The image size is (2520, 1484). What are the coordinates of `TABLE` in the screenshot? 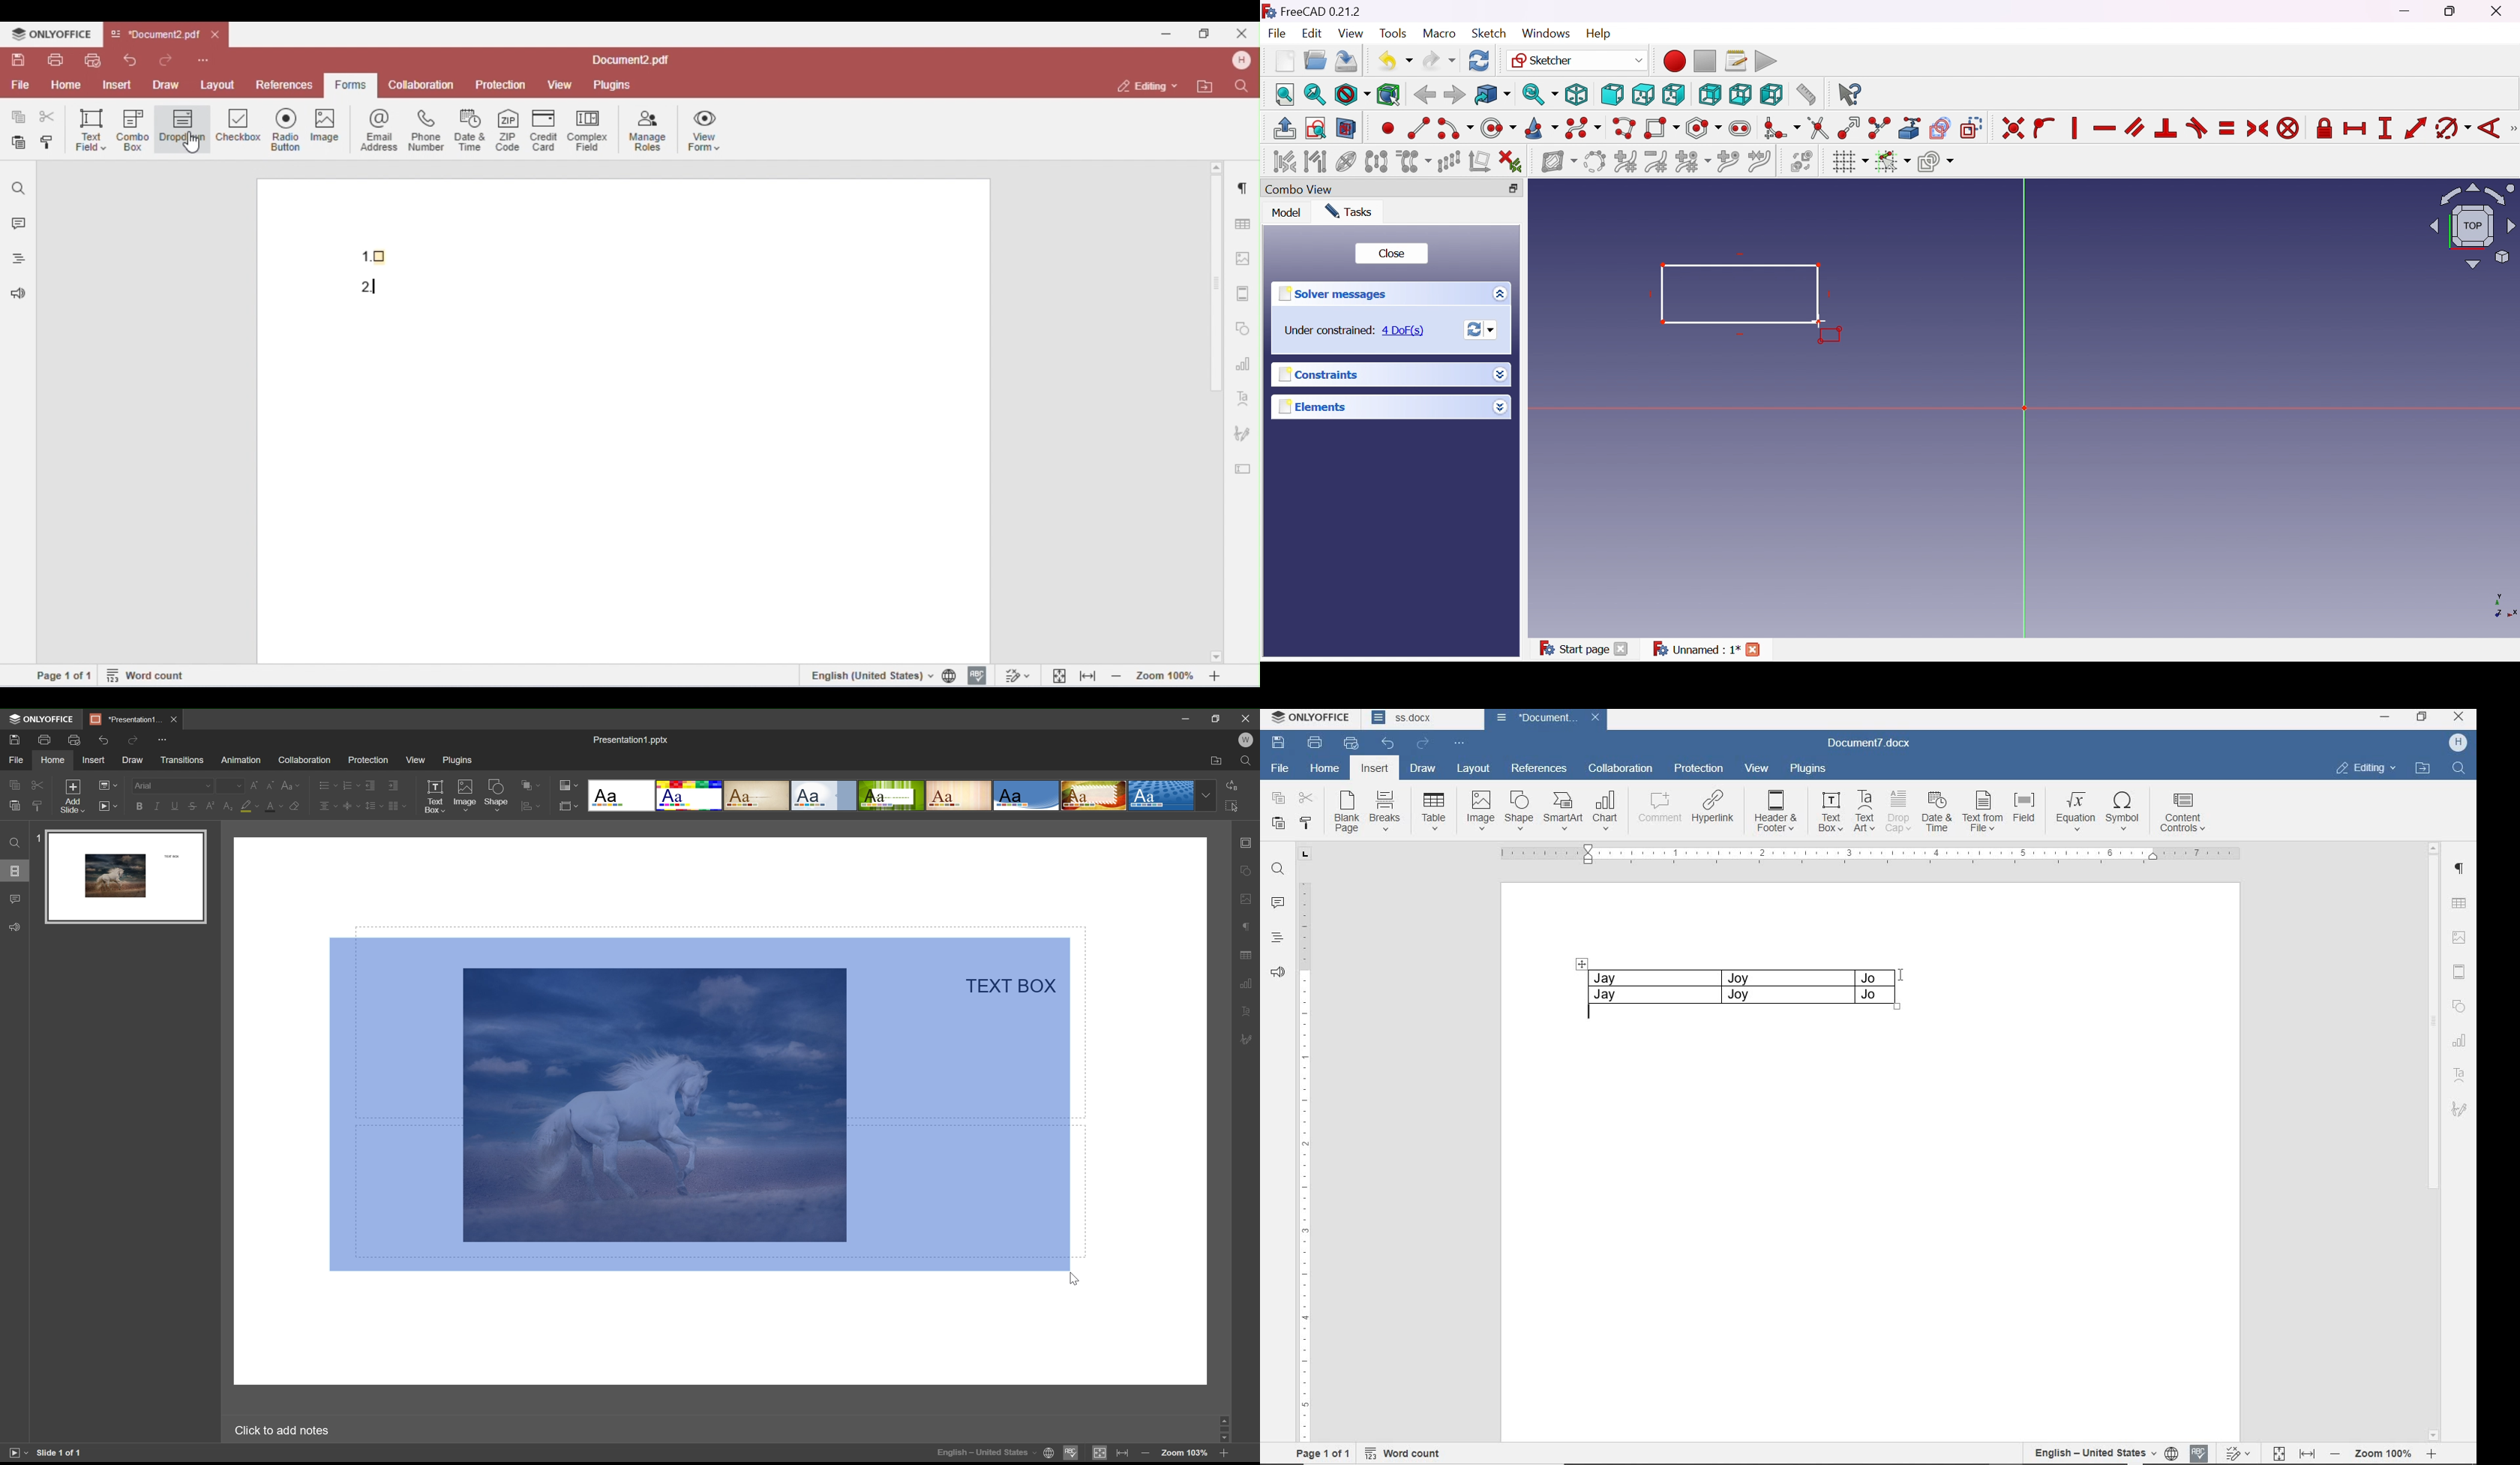 It's located at (1435, 812).